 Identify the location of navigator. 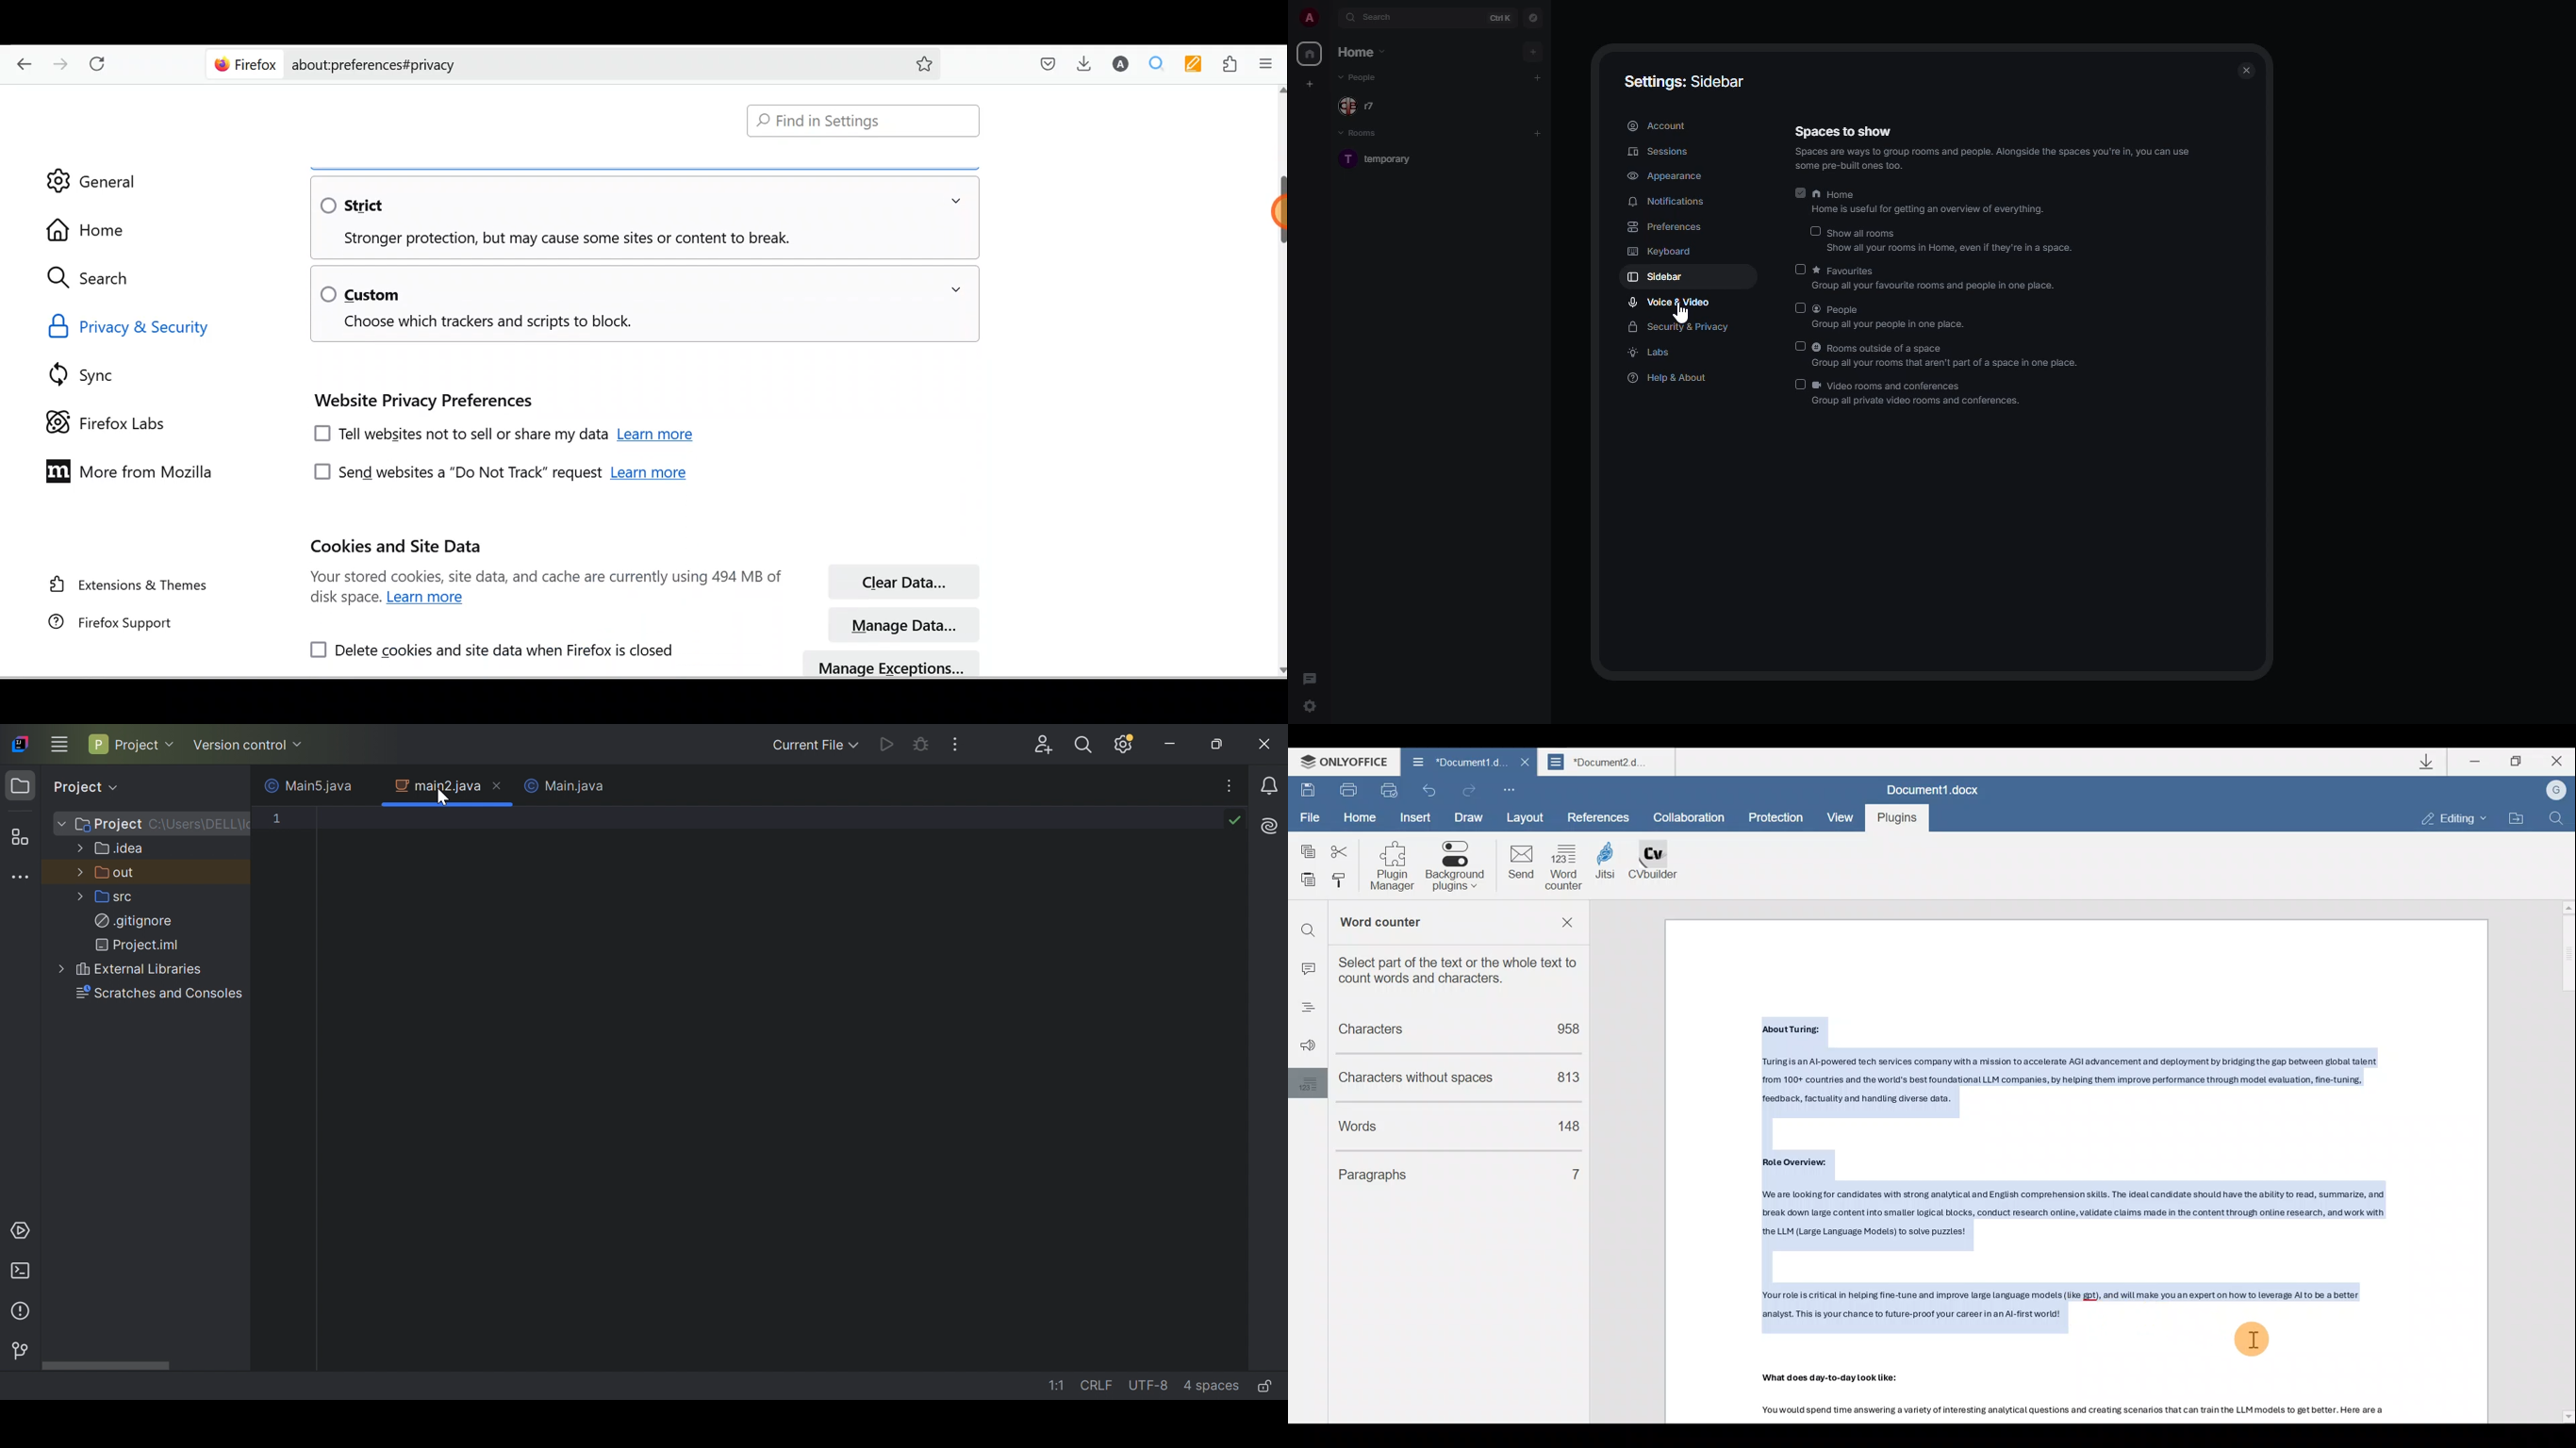
(1533, 18).